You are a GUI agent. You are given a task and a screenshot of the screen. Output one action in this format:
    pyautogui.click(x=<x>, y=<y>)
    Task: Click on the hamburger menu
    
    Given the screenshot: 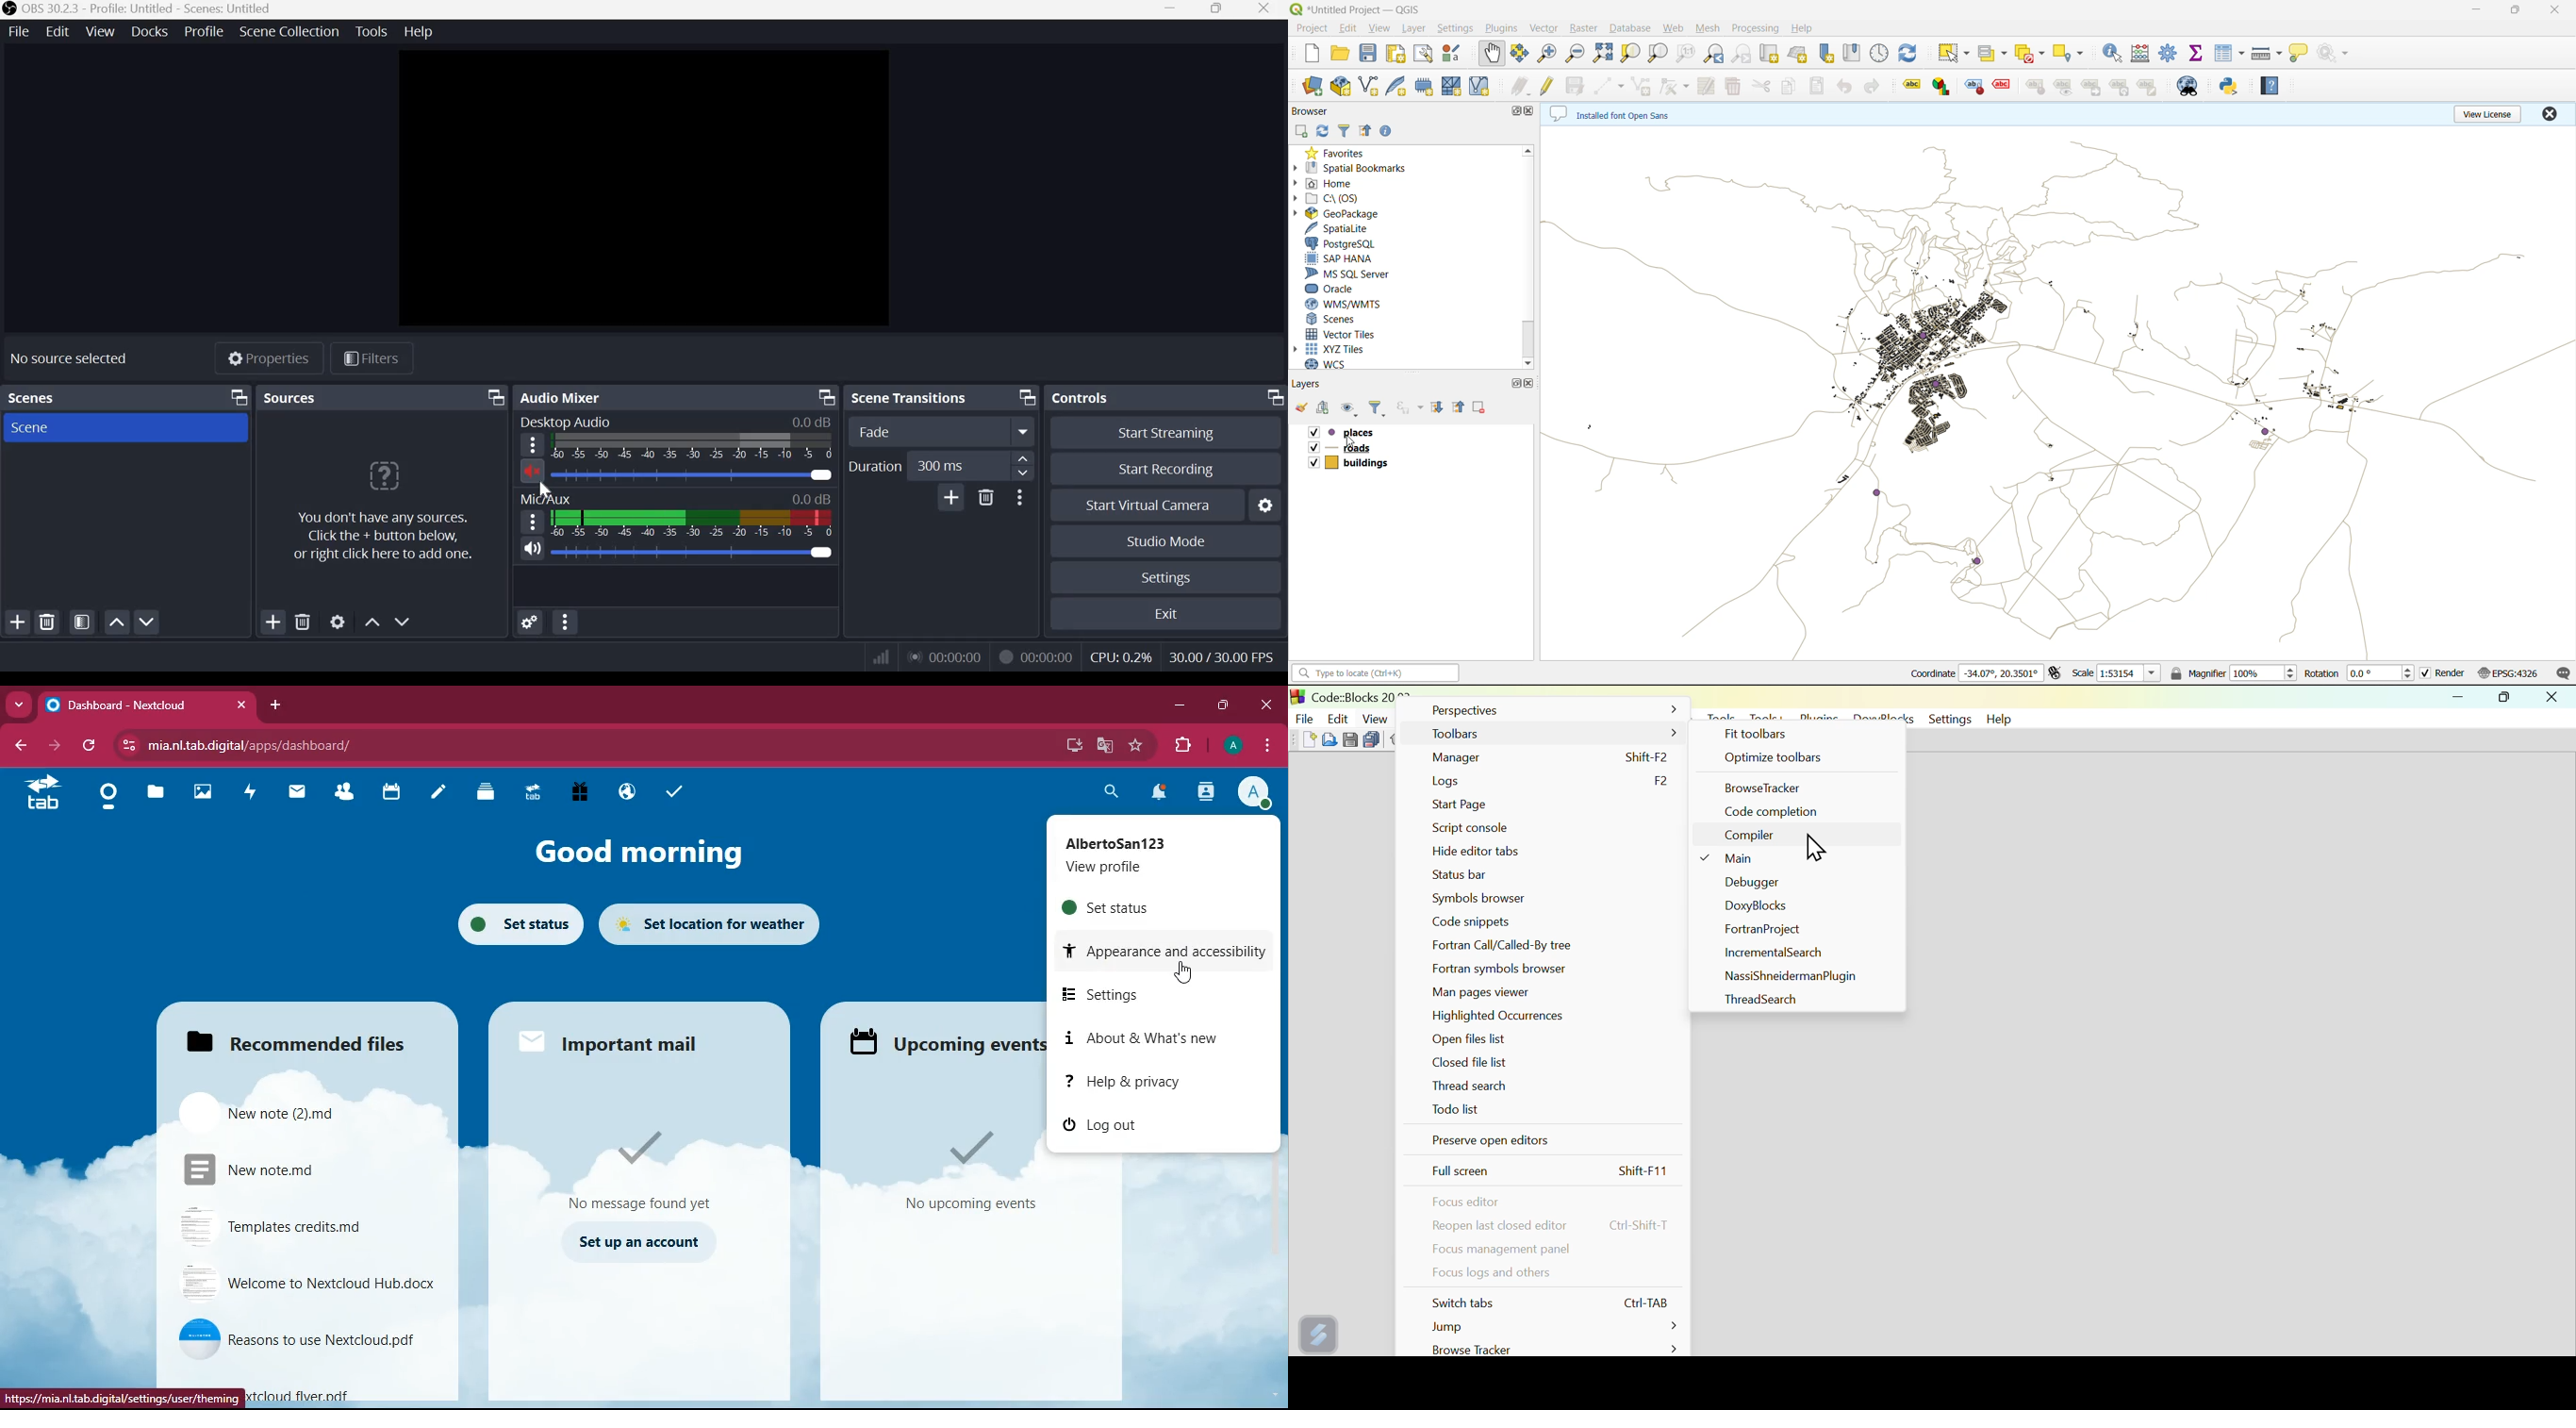 What is the action you would take?
    pyautogui.click(x=532, y=446)
    